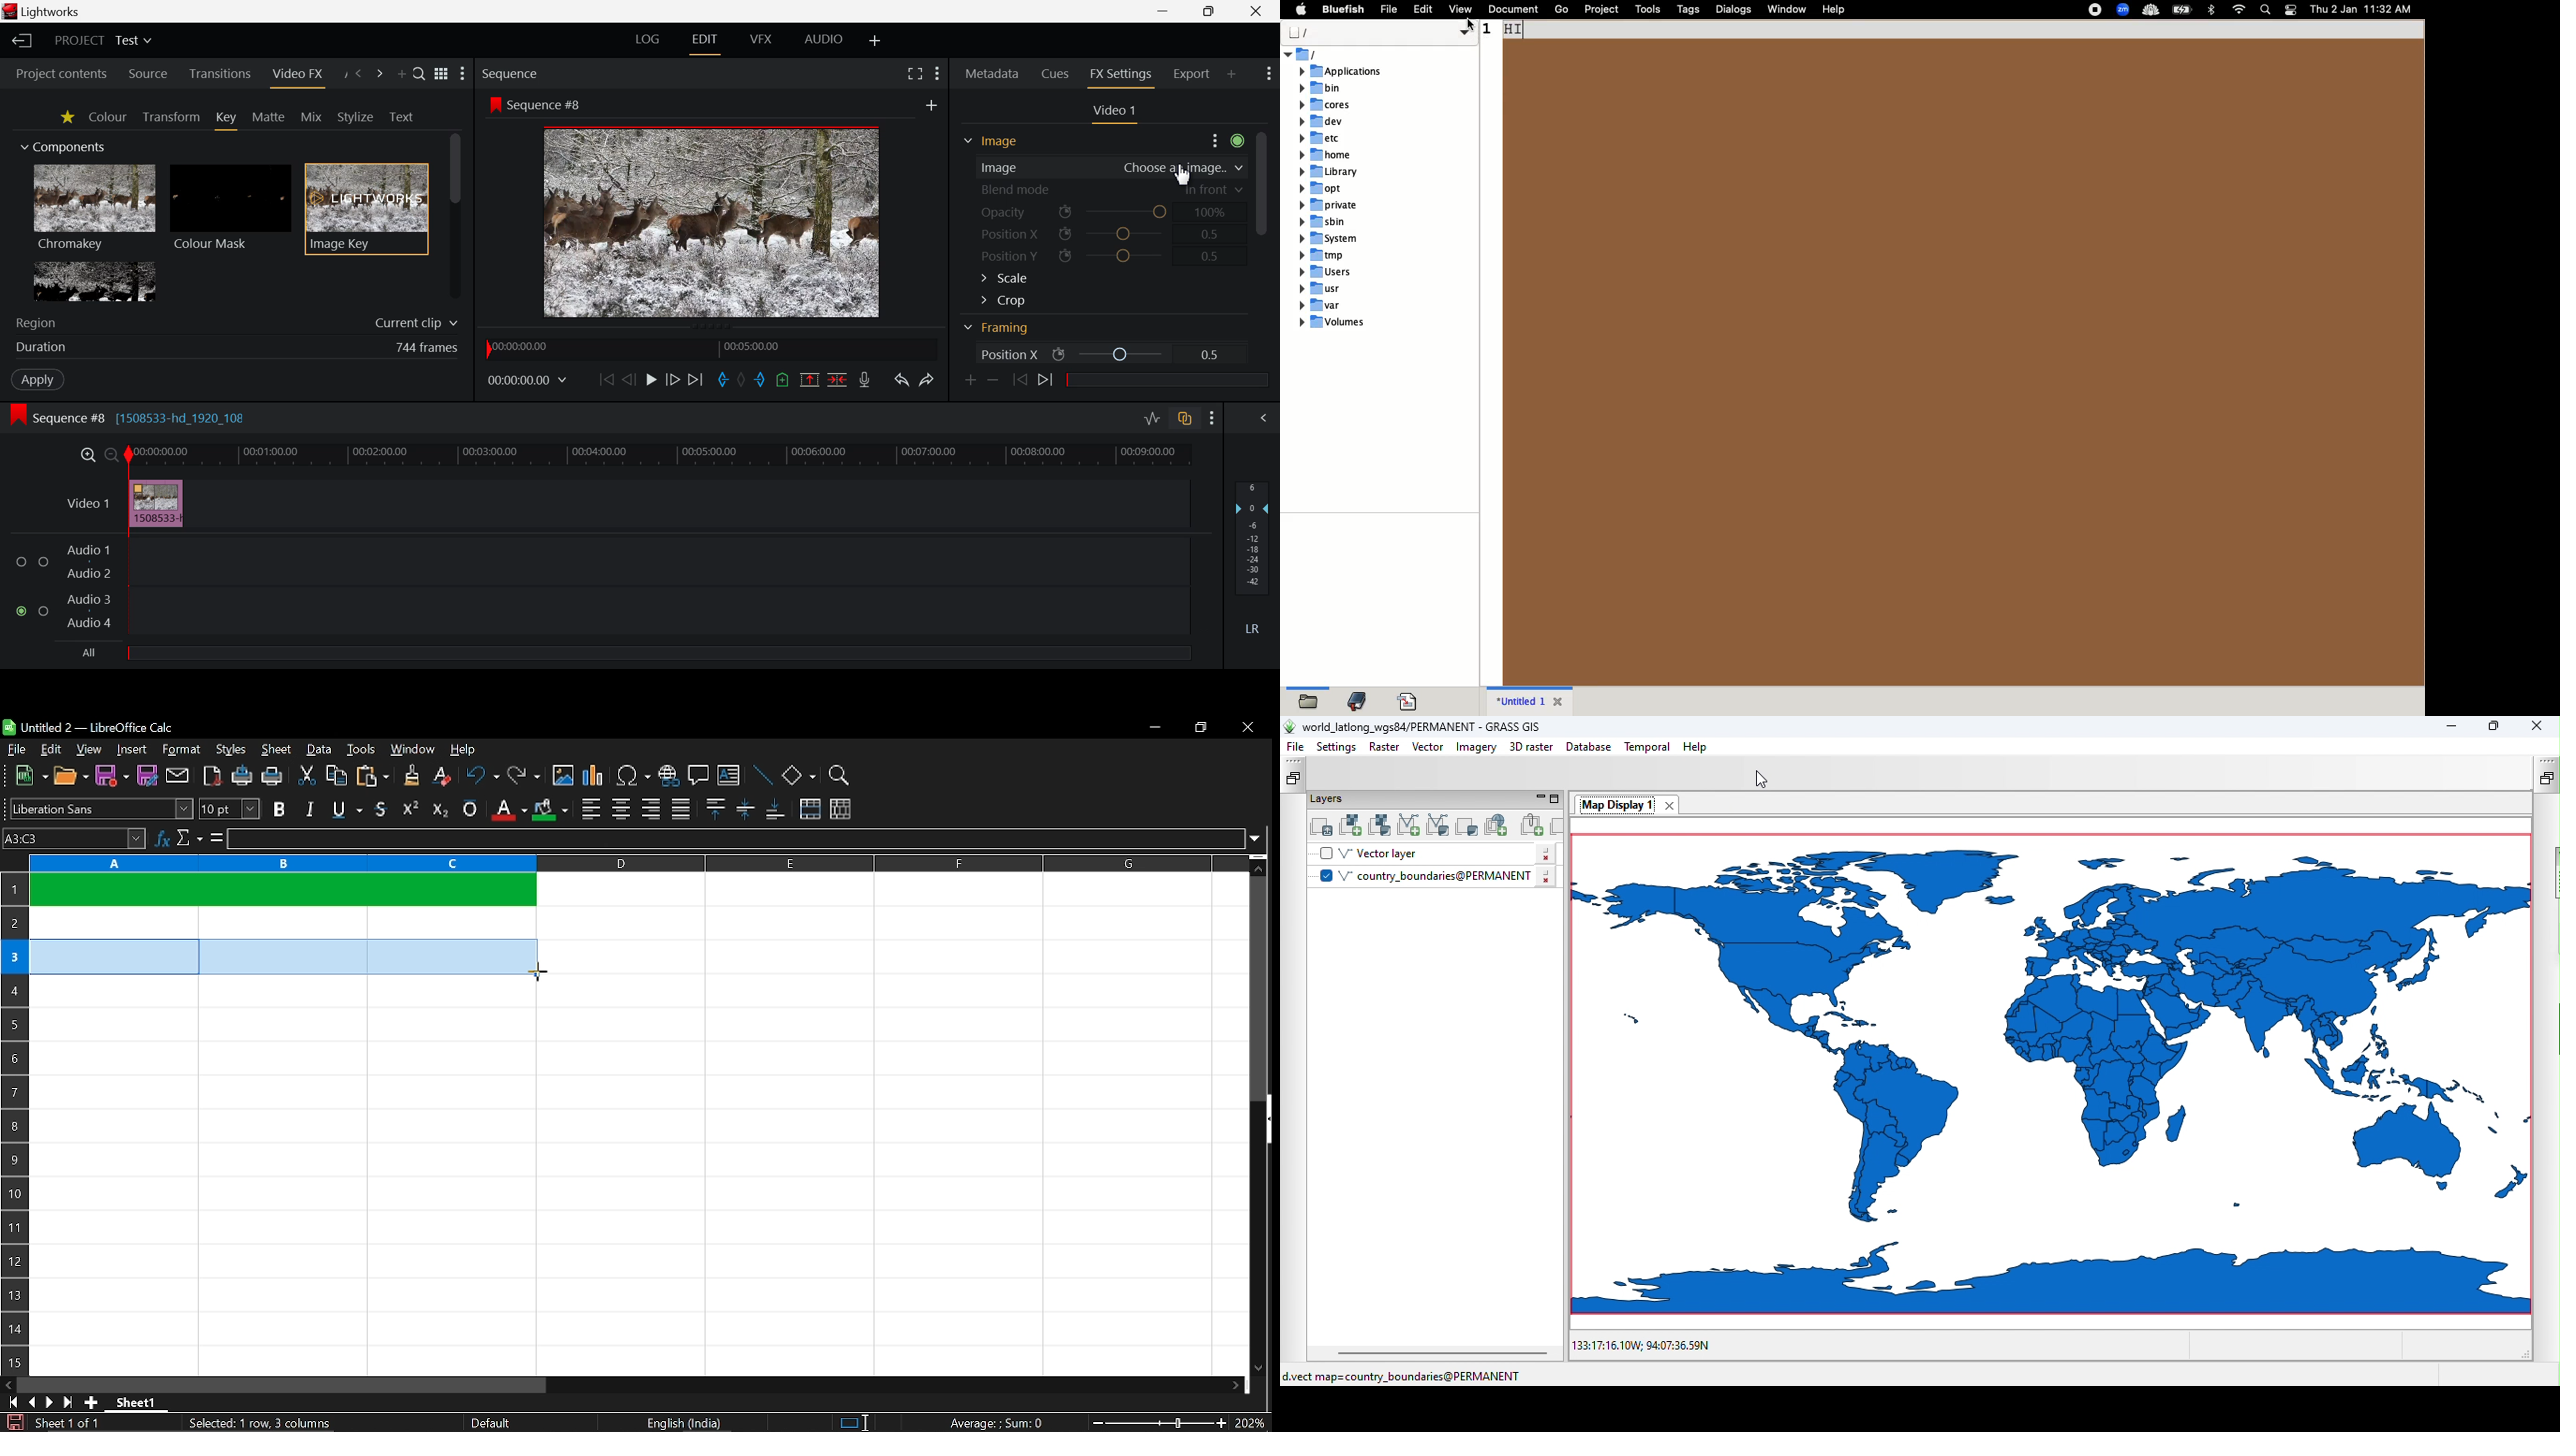  Describe the element at coordinates (1601, 10) in the screenshot. I see `project` at that location.